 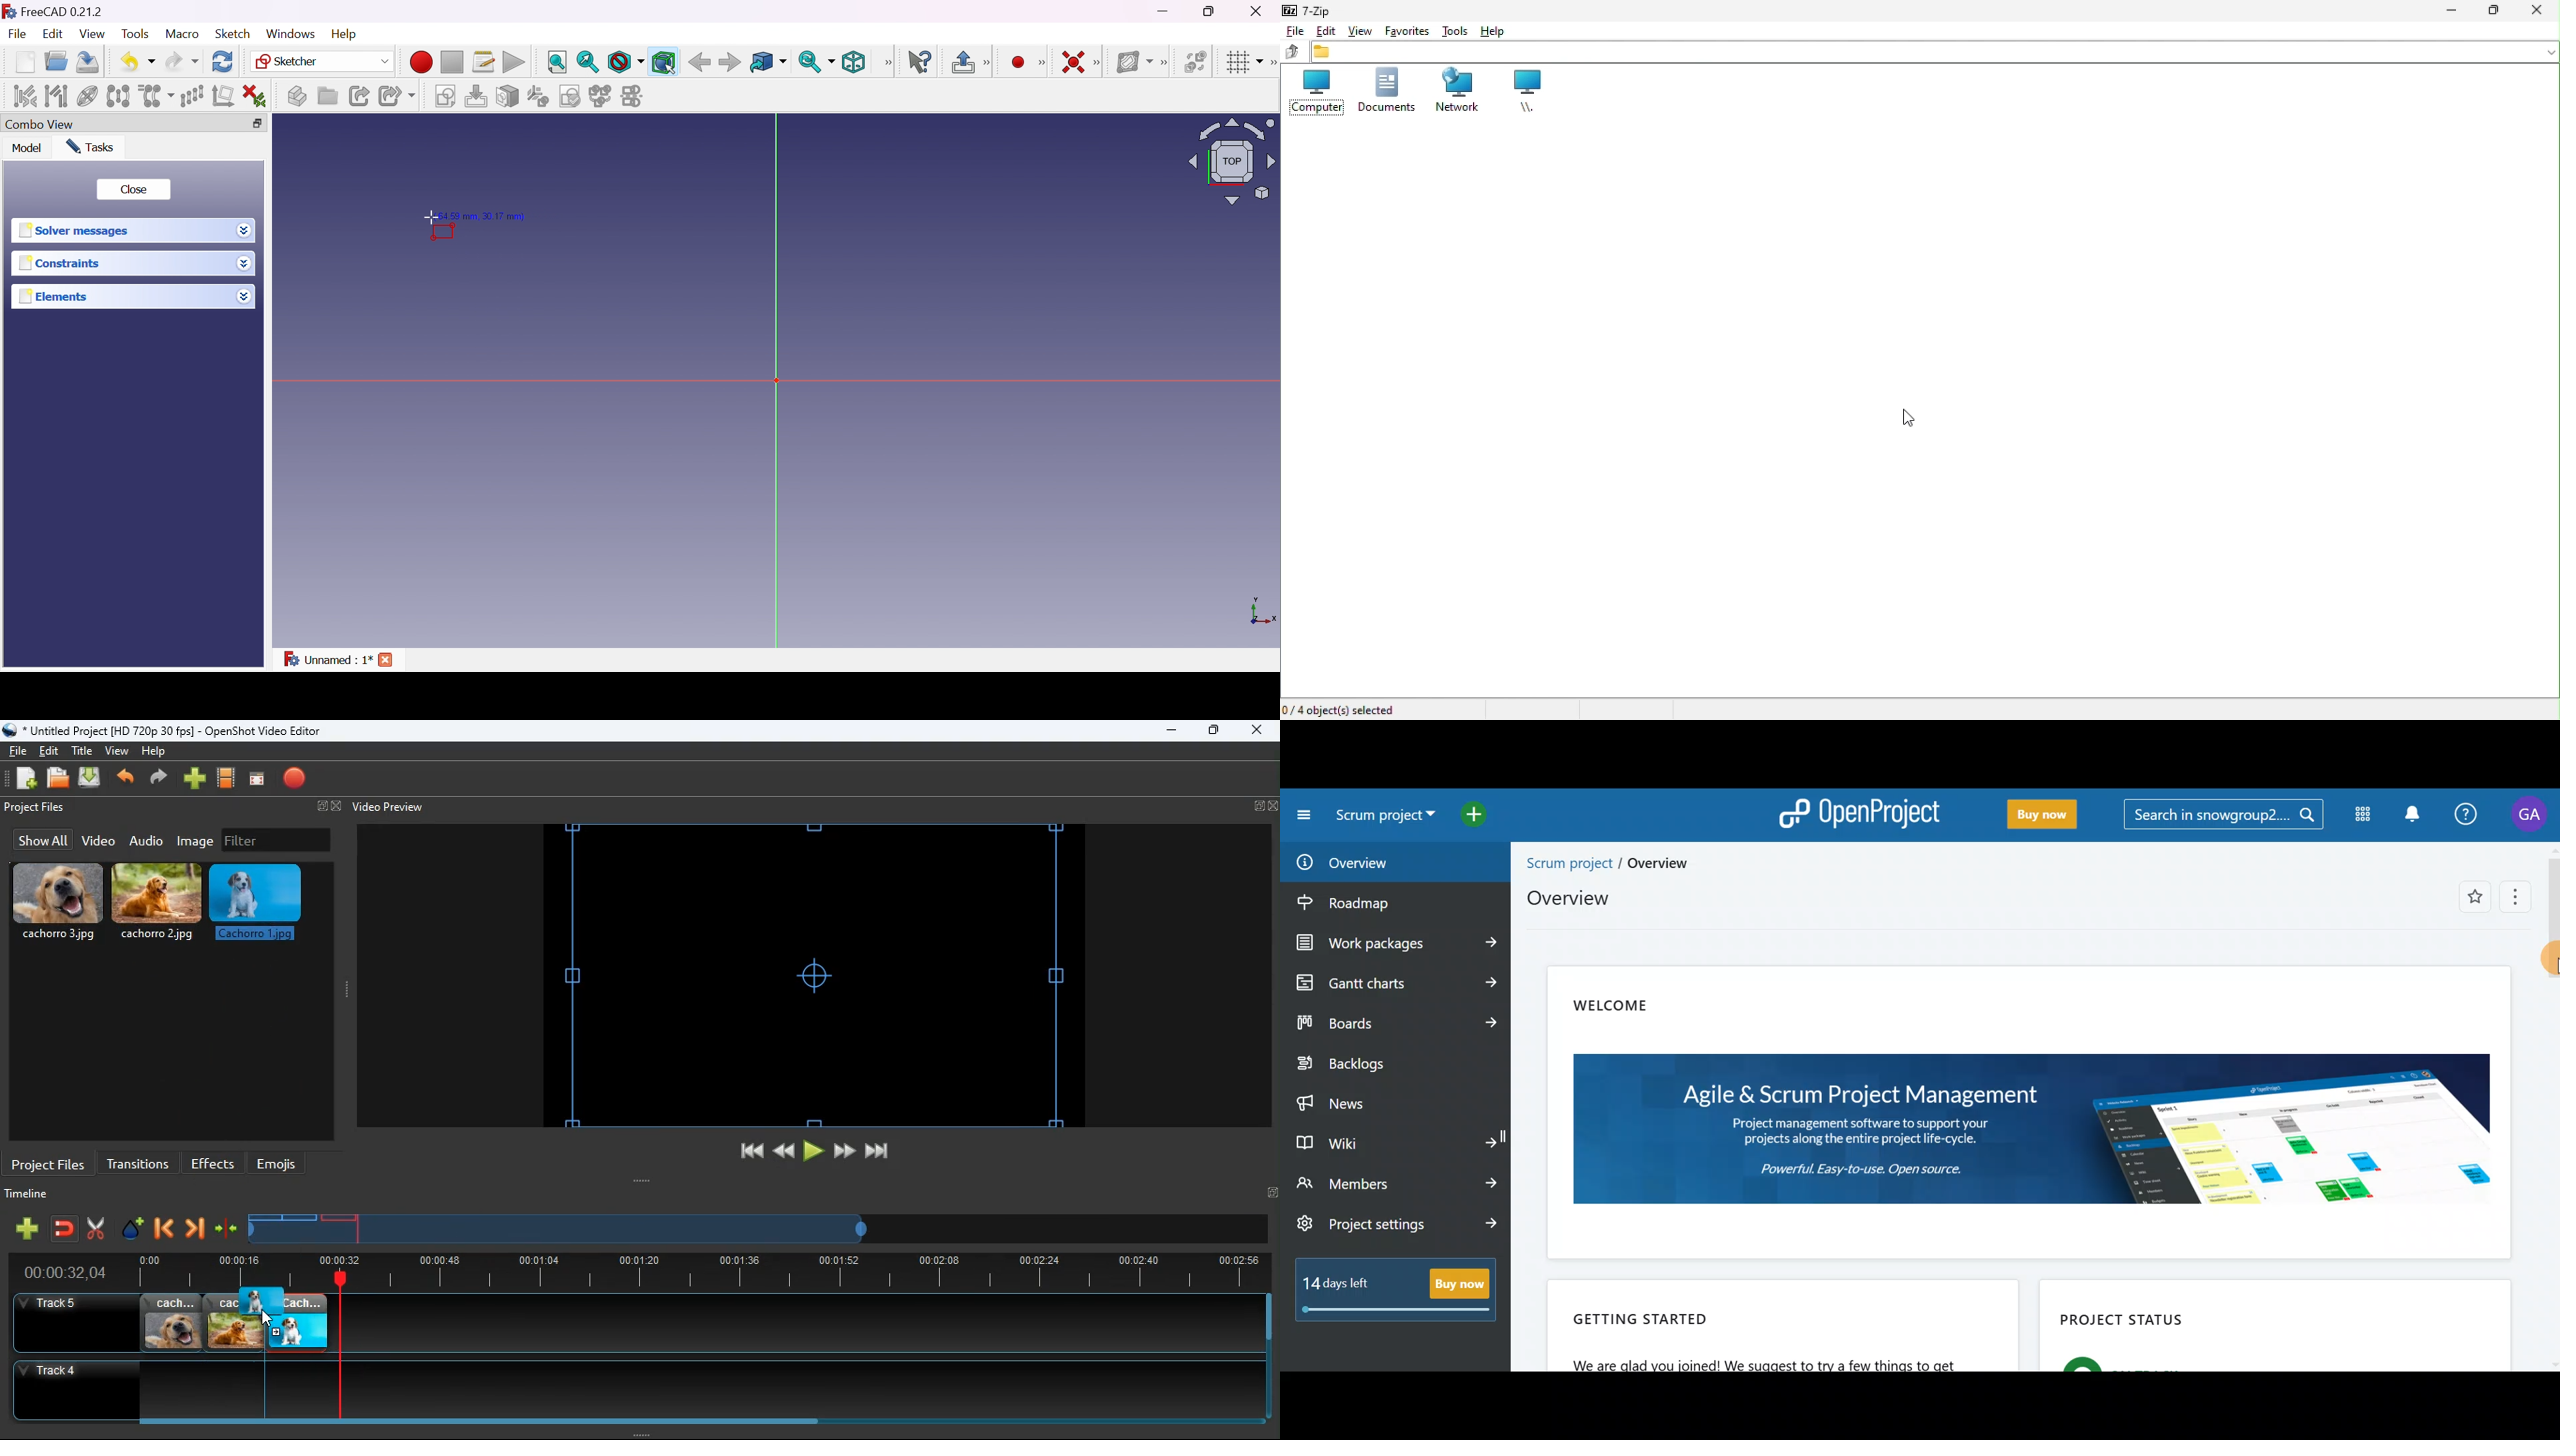 What do you see at coordinates (133, 1231) in the screenshot?
I see `effect` at bounding box center [133, 1231].